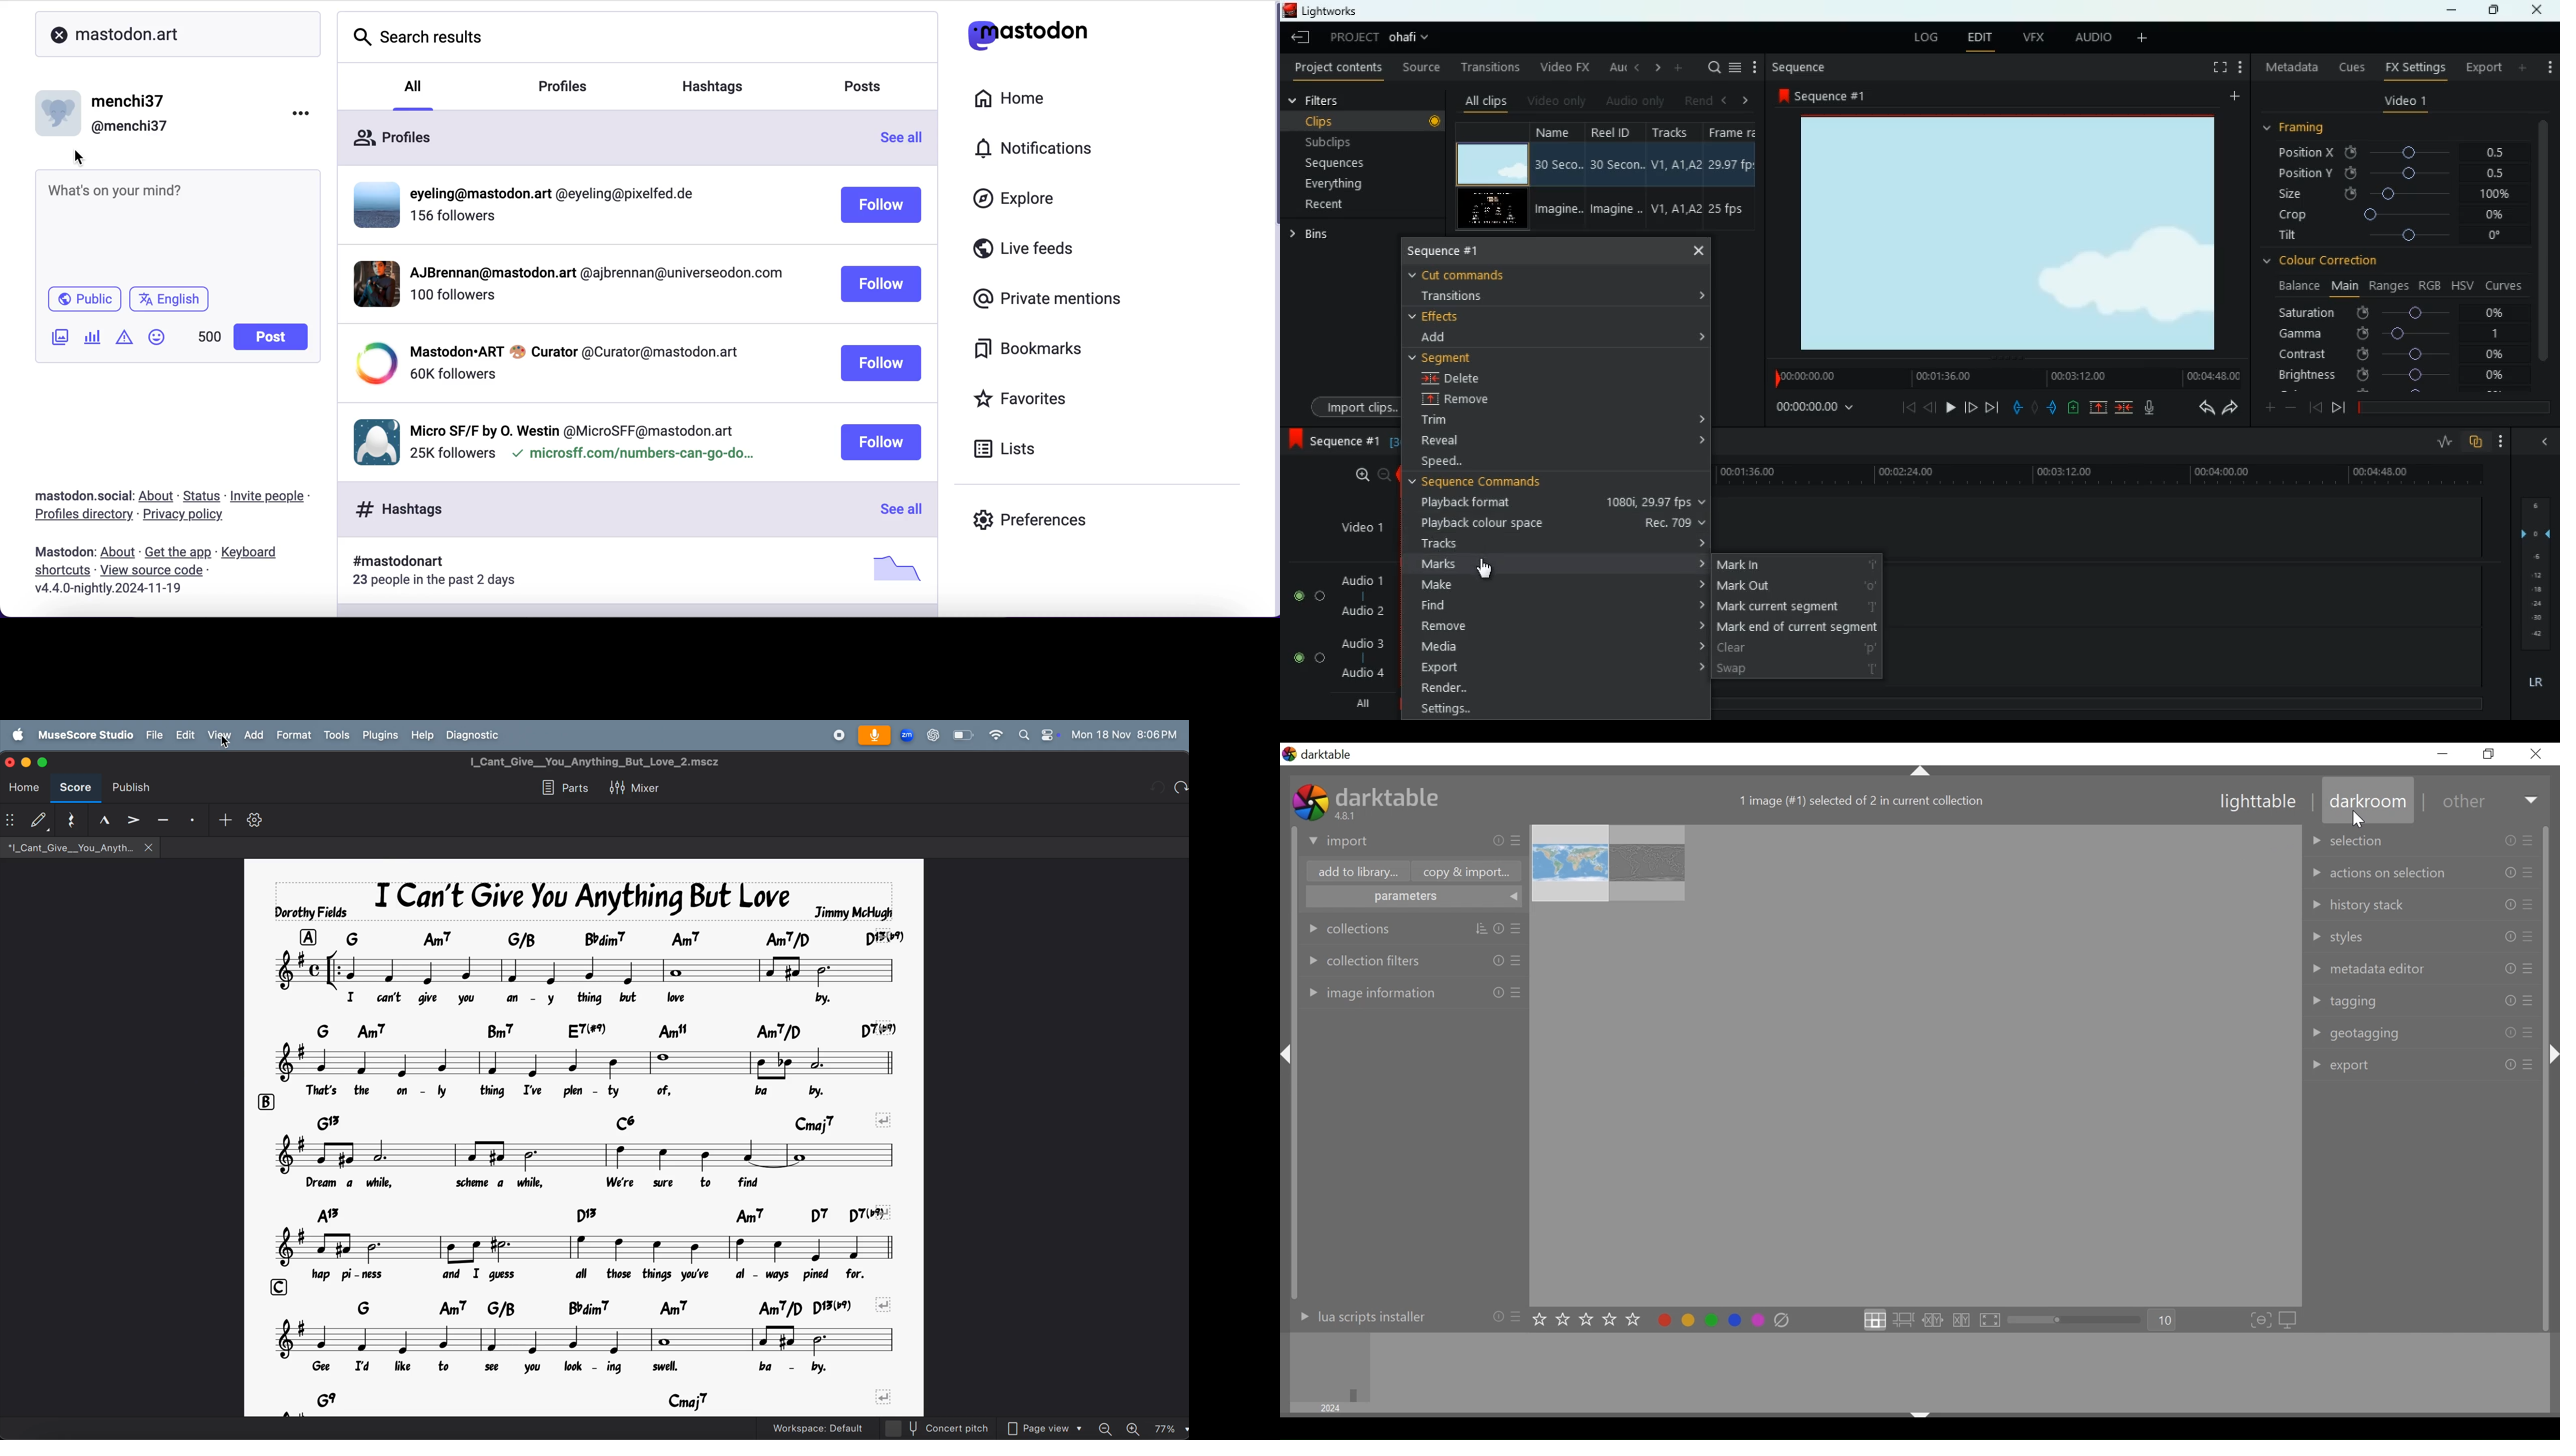  What do you see at coordinates (582, 970) in the screenshot?
I see `notes` at bounding box center [582, 970].